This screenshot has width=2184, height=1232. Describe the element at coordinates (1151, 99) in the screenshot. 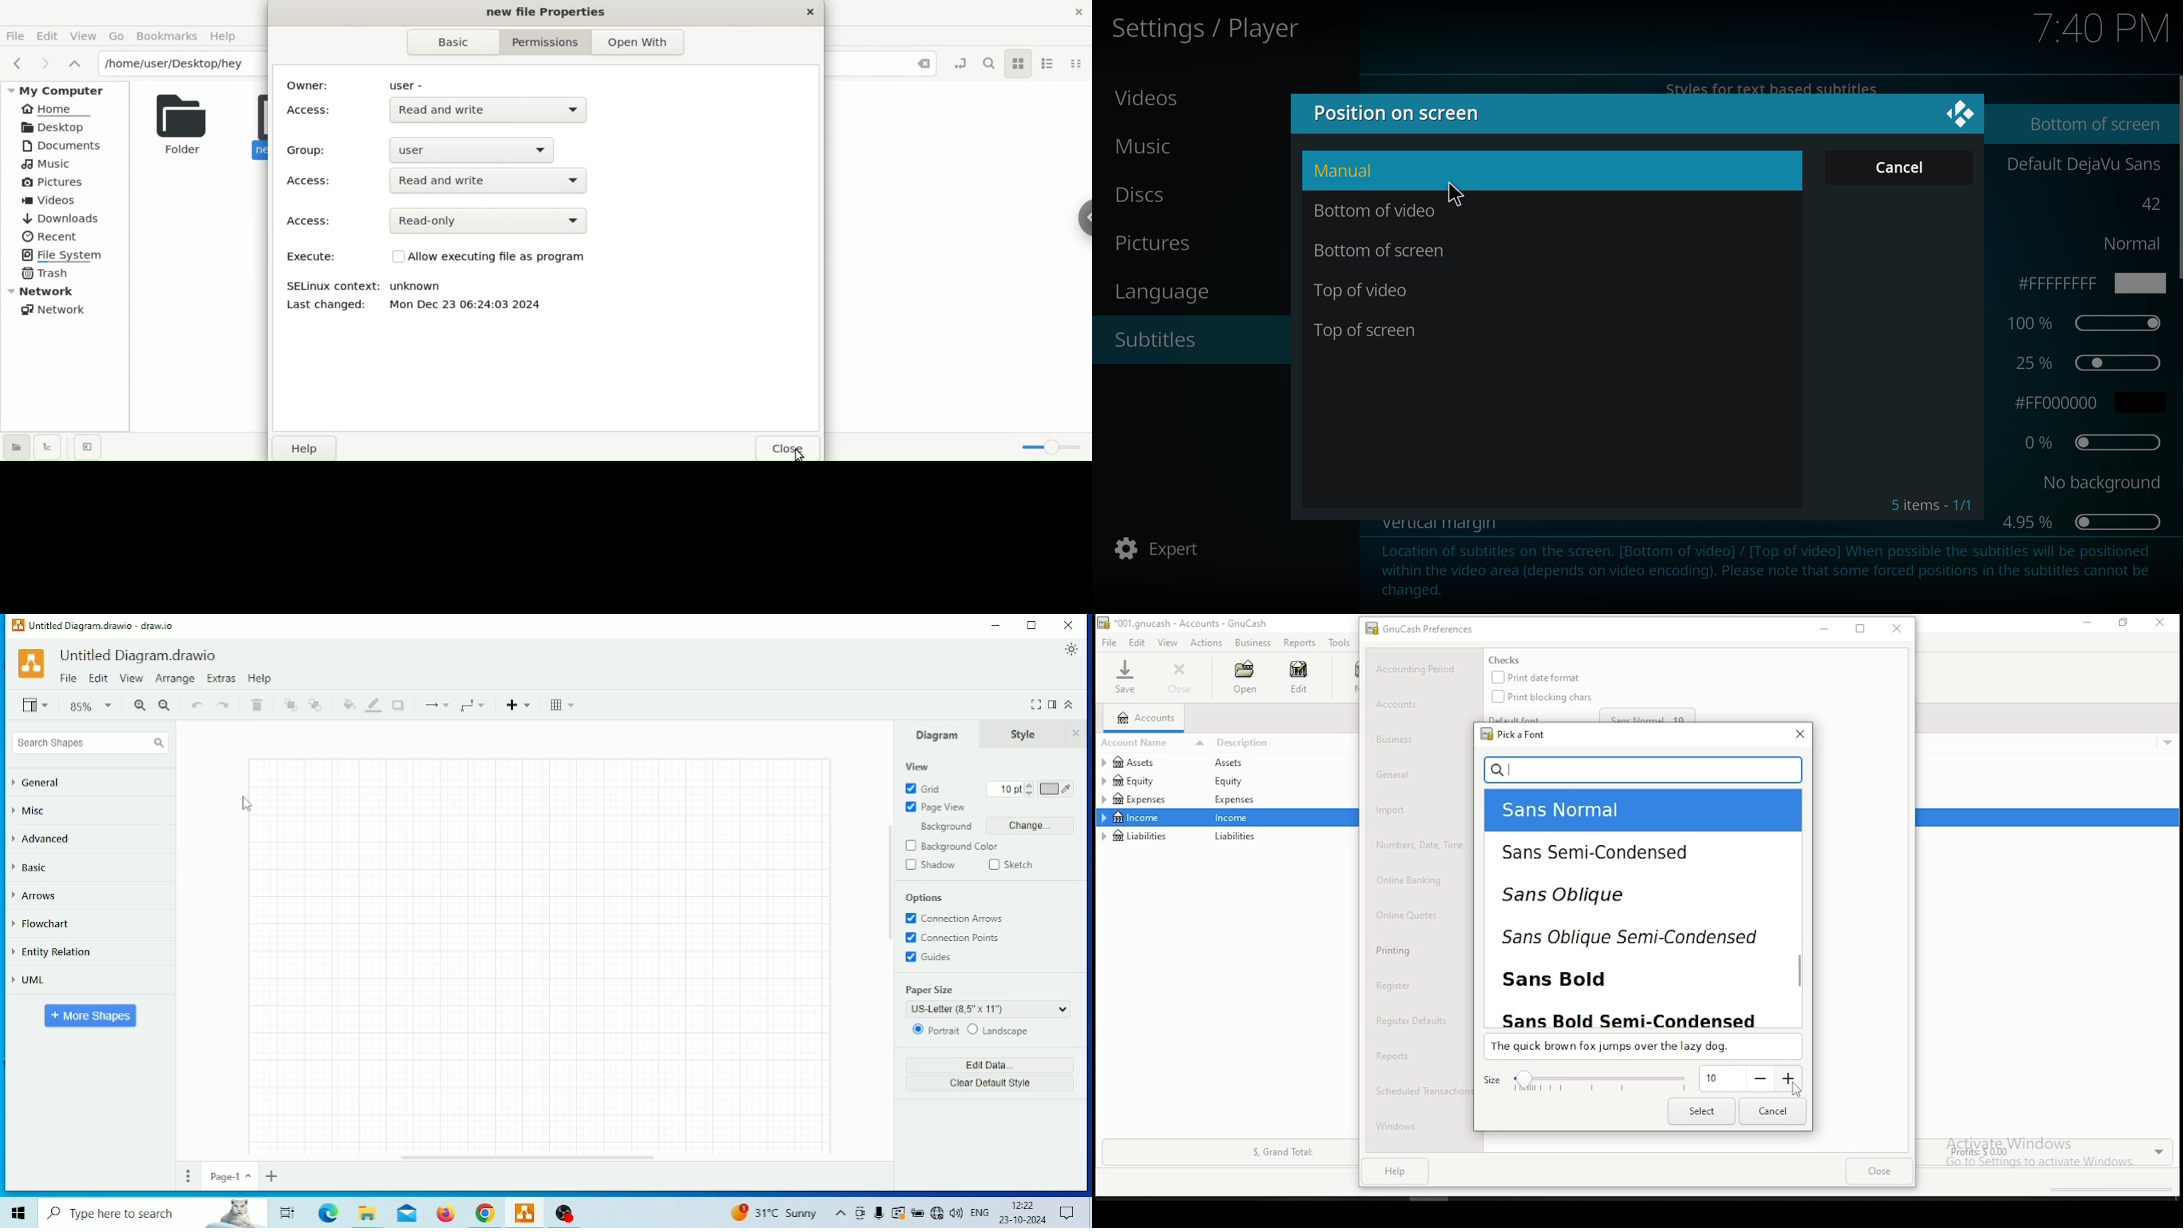

I see `videos` at that location.